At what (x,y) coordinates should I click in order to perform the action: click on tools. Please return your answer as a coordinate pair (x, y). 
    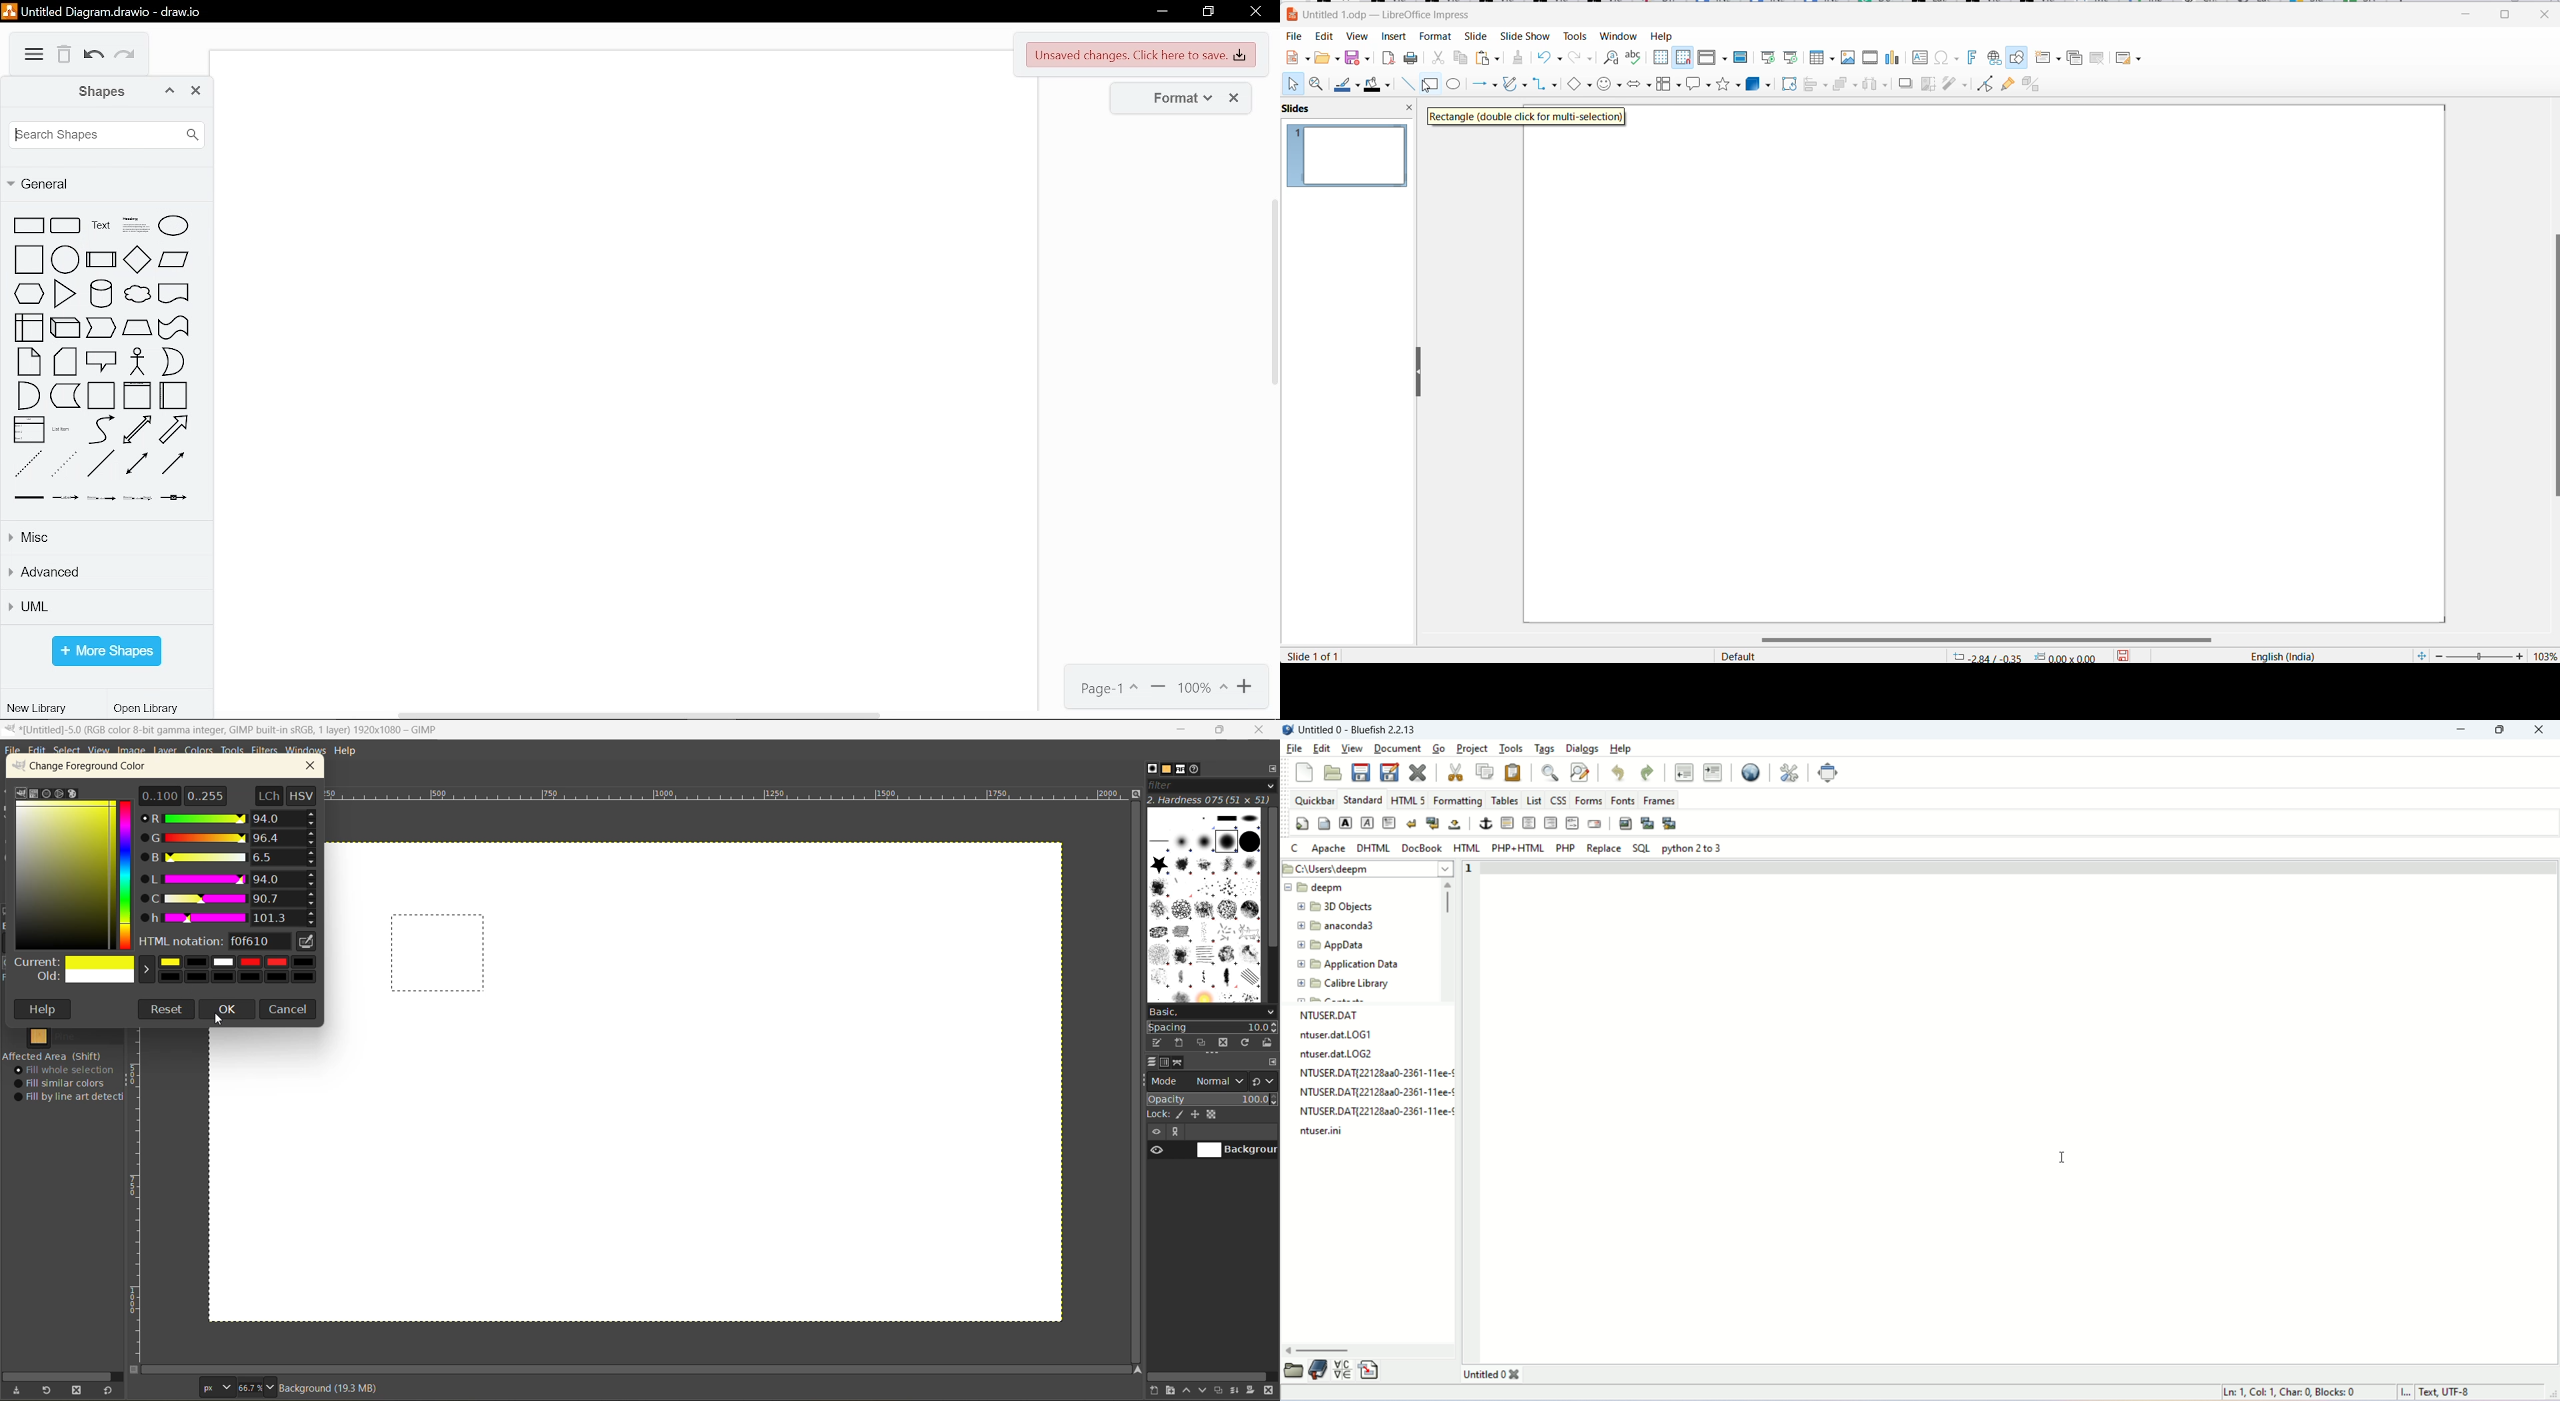
    Looking at the image, I should click on (1511, 748).